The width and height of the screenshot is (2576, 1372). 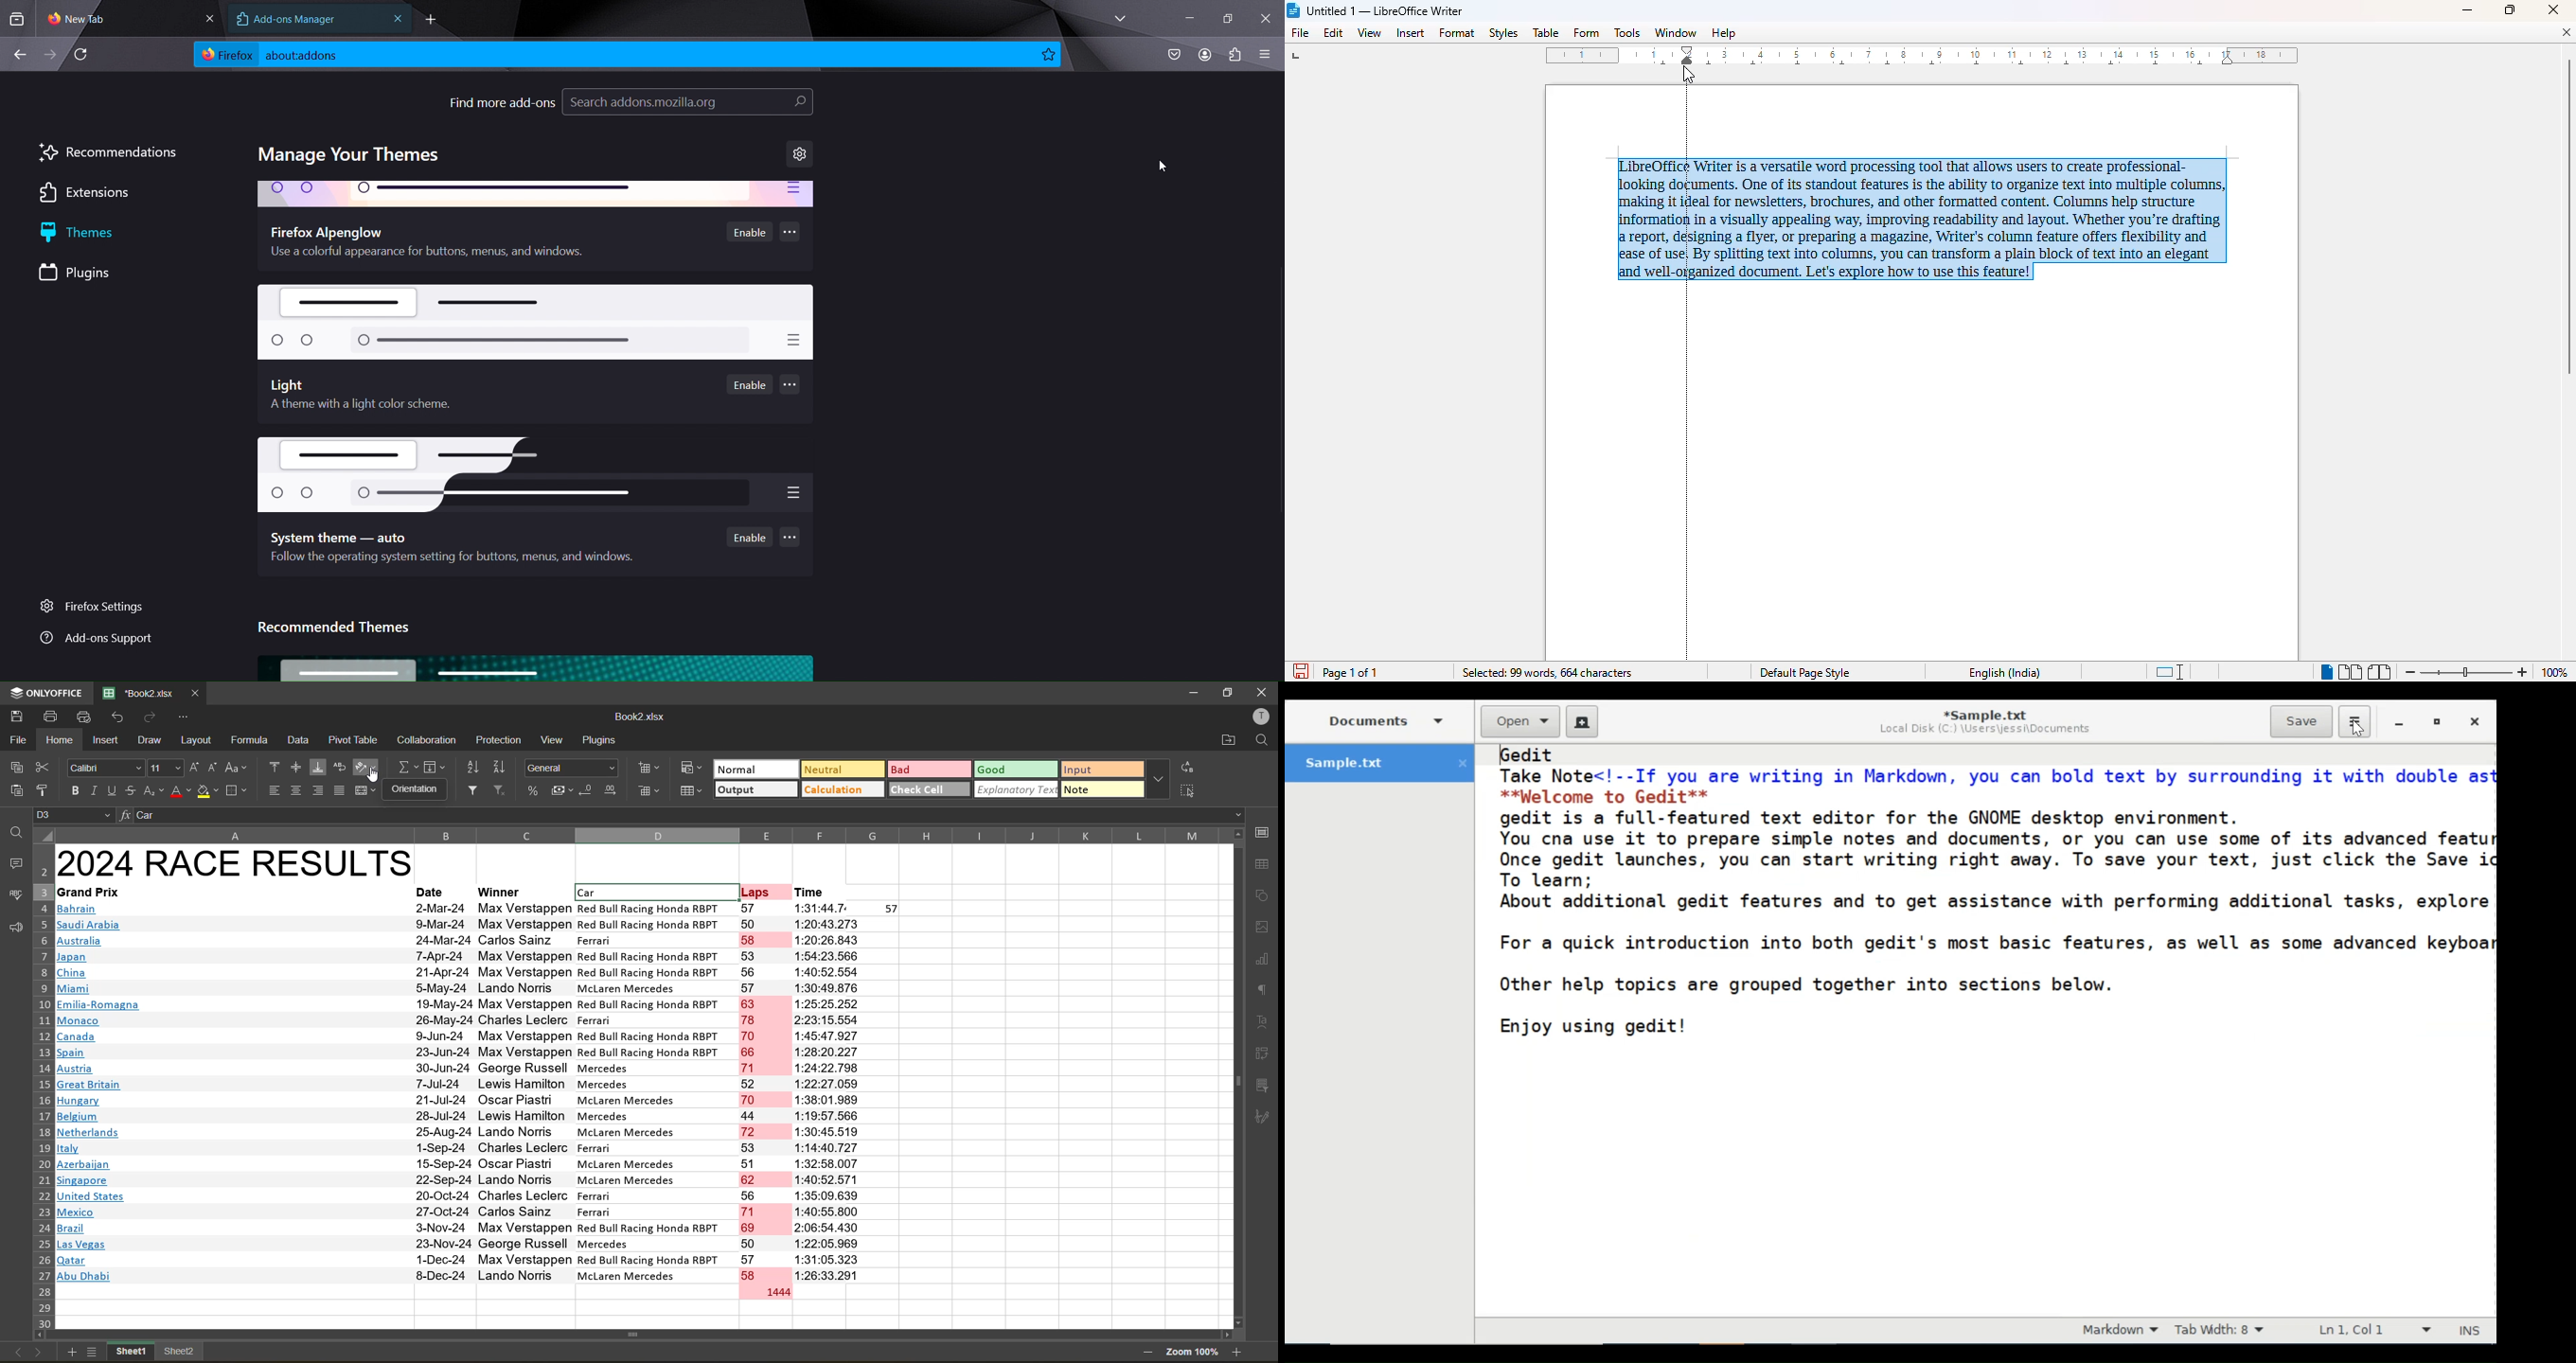 What do you see at coordinates (398, 19) in the screenshot?
I see `close tab` at bounding box center [398, 19].